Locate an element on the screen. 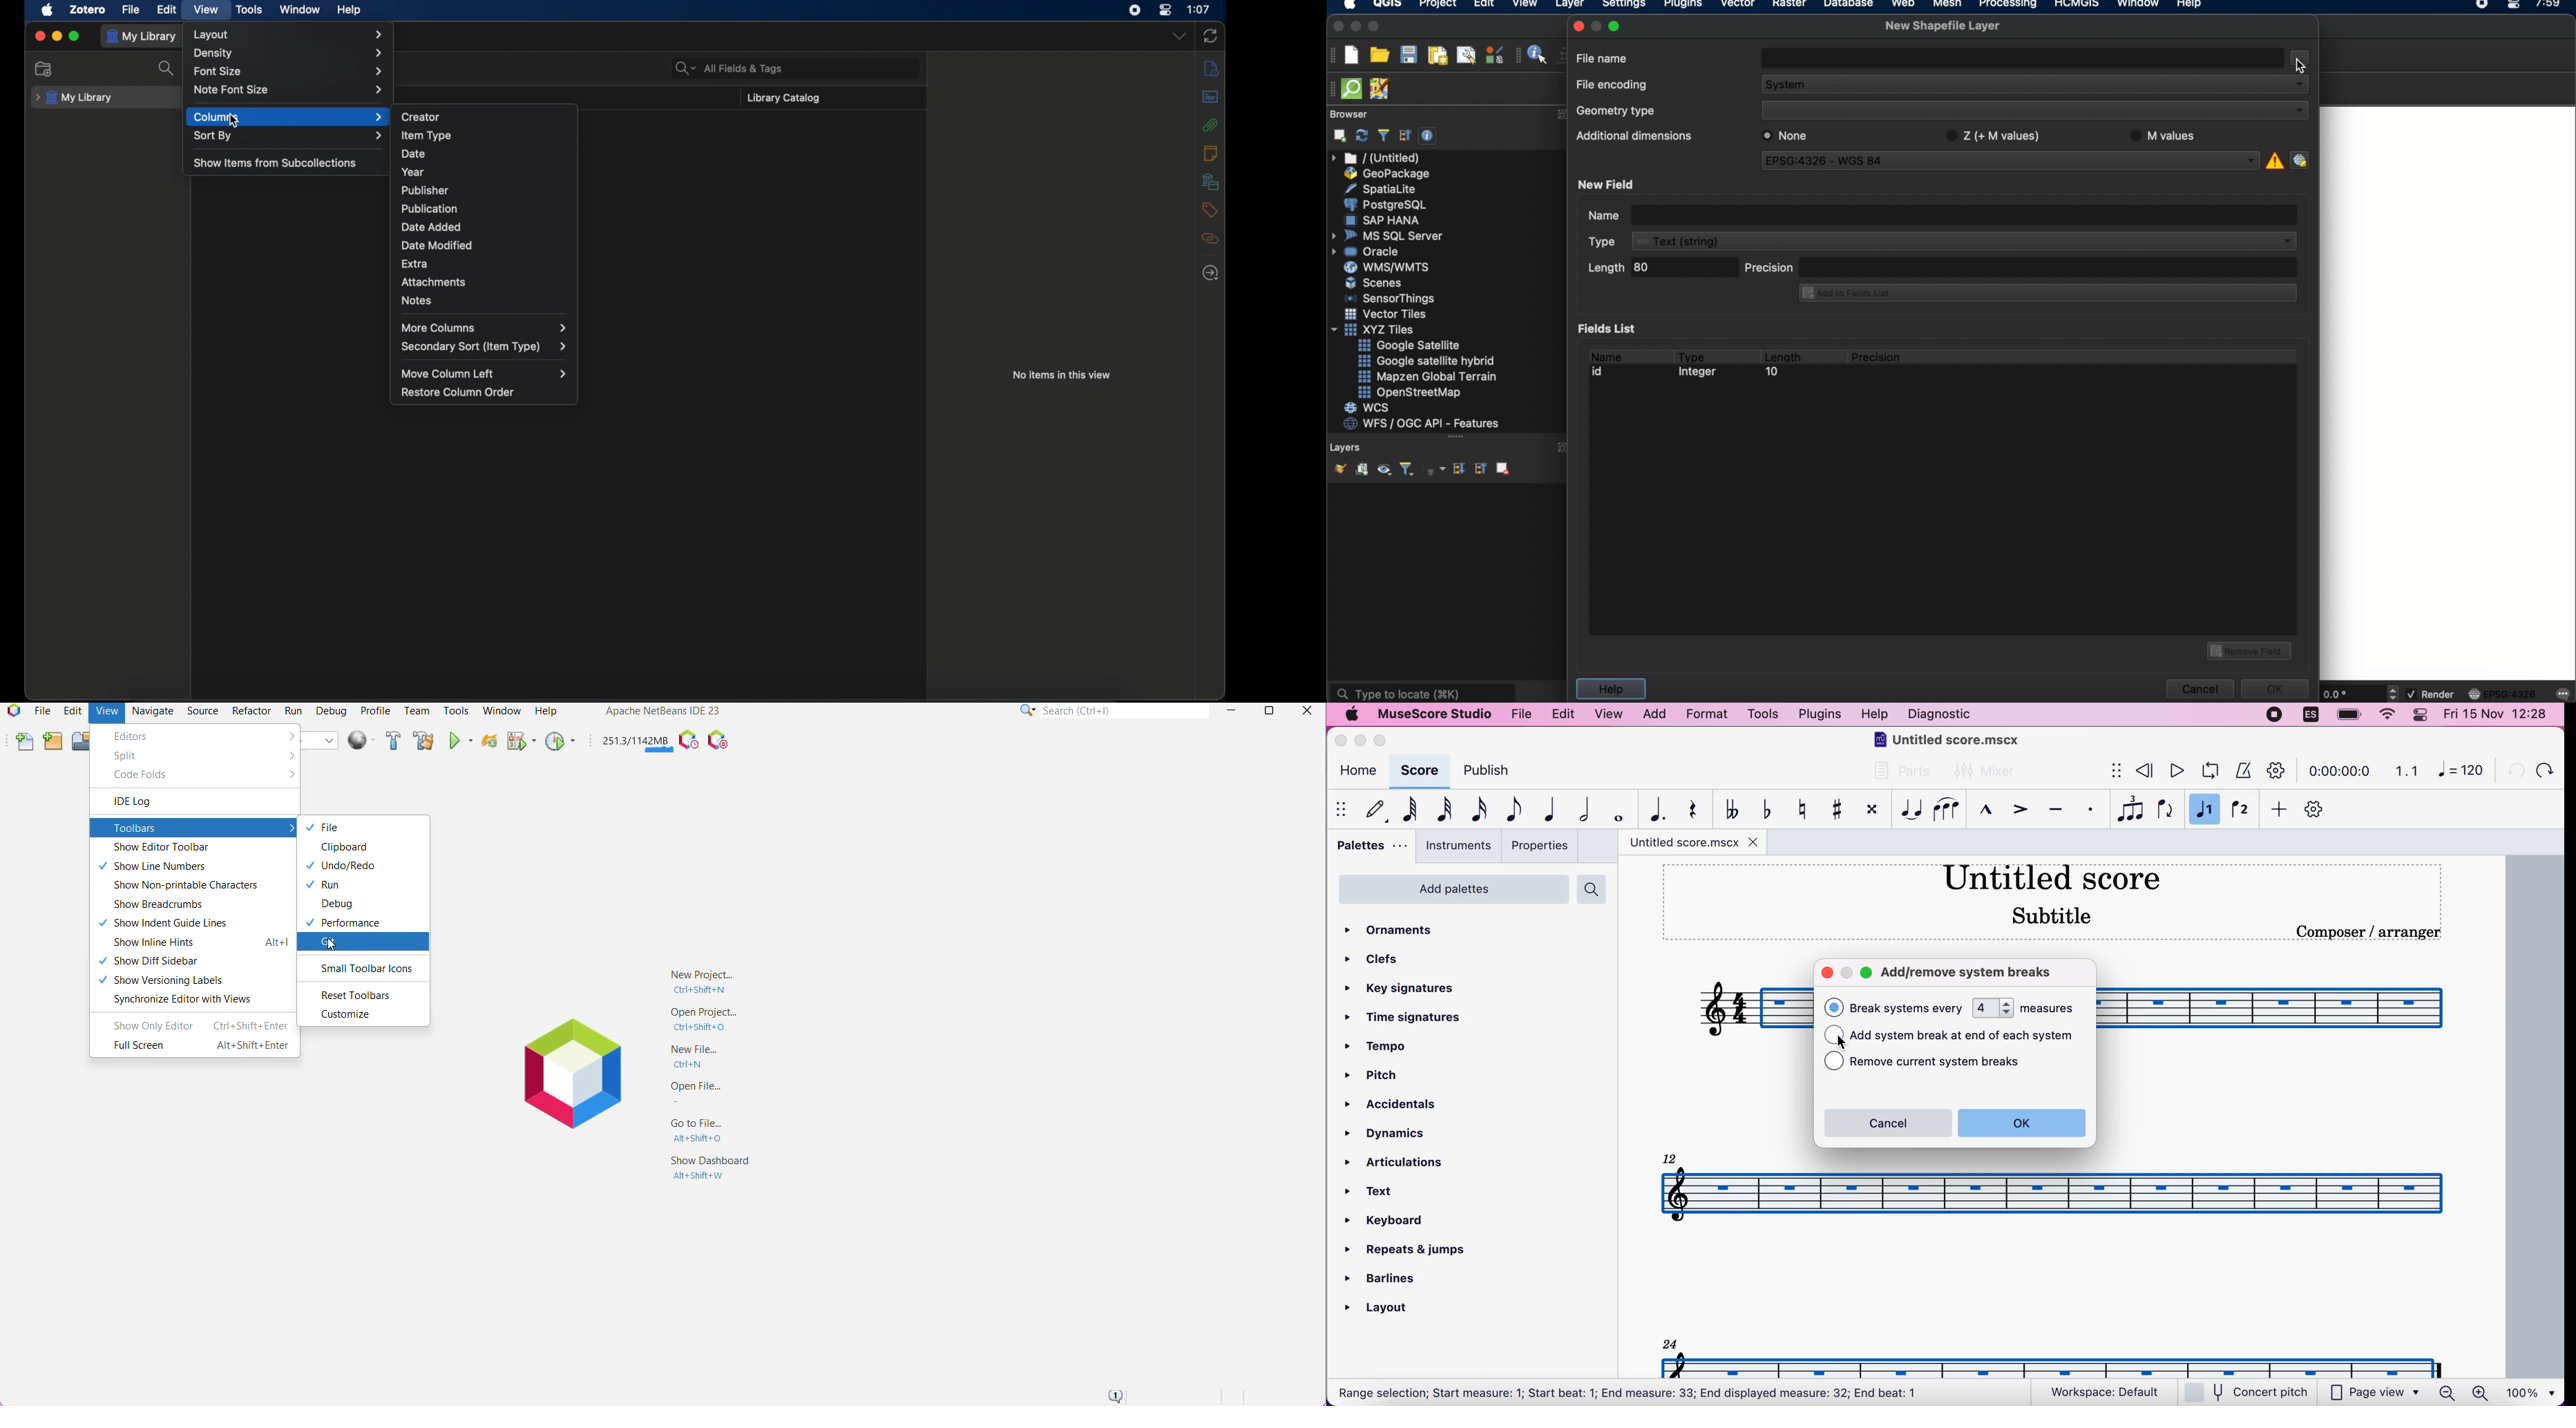 This screenshot has height=1428, width=2576. window is located at coordinates (2141, 5).